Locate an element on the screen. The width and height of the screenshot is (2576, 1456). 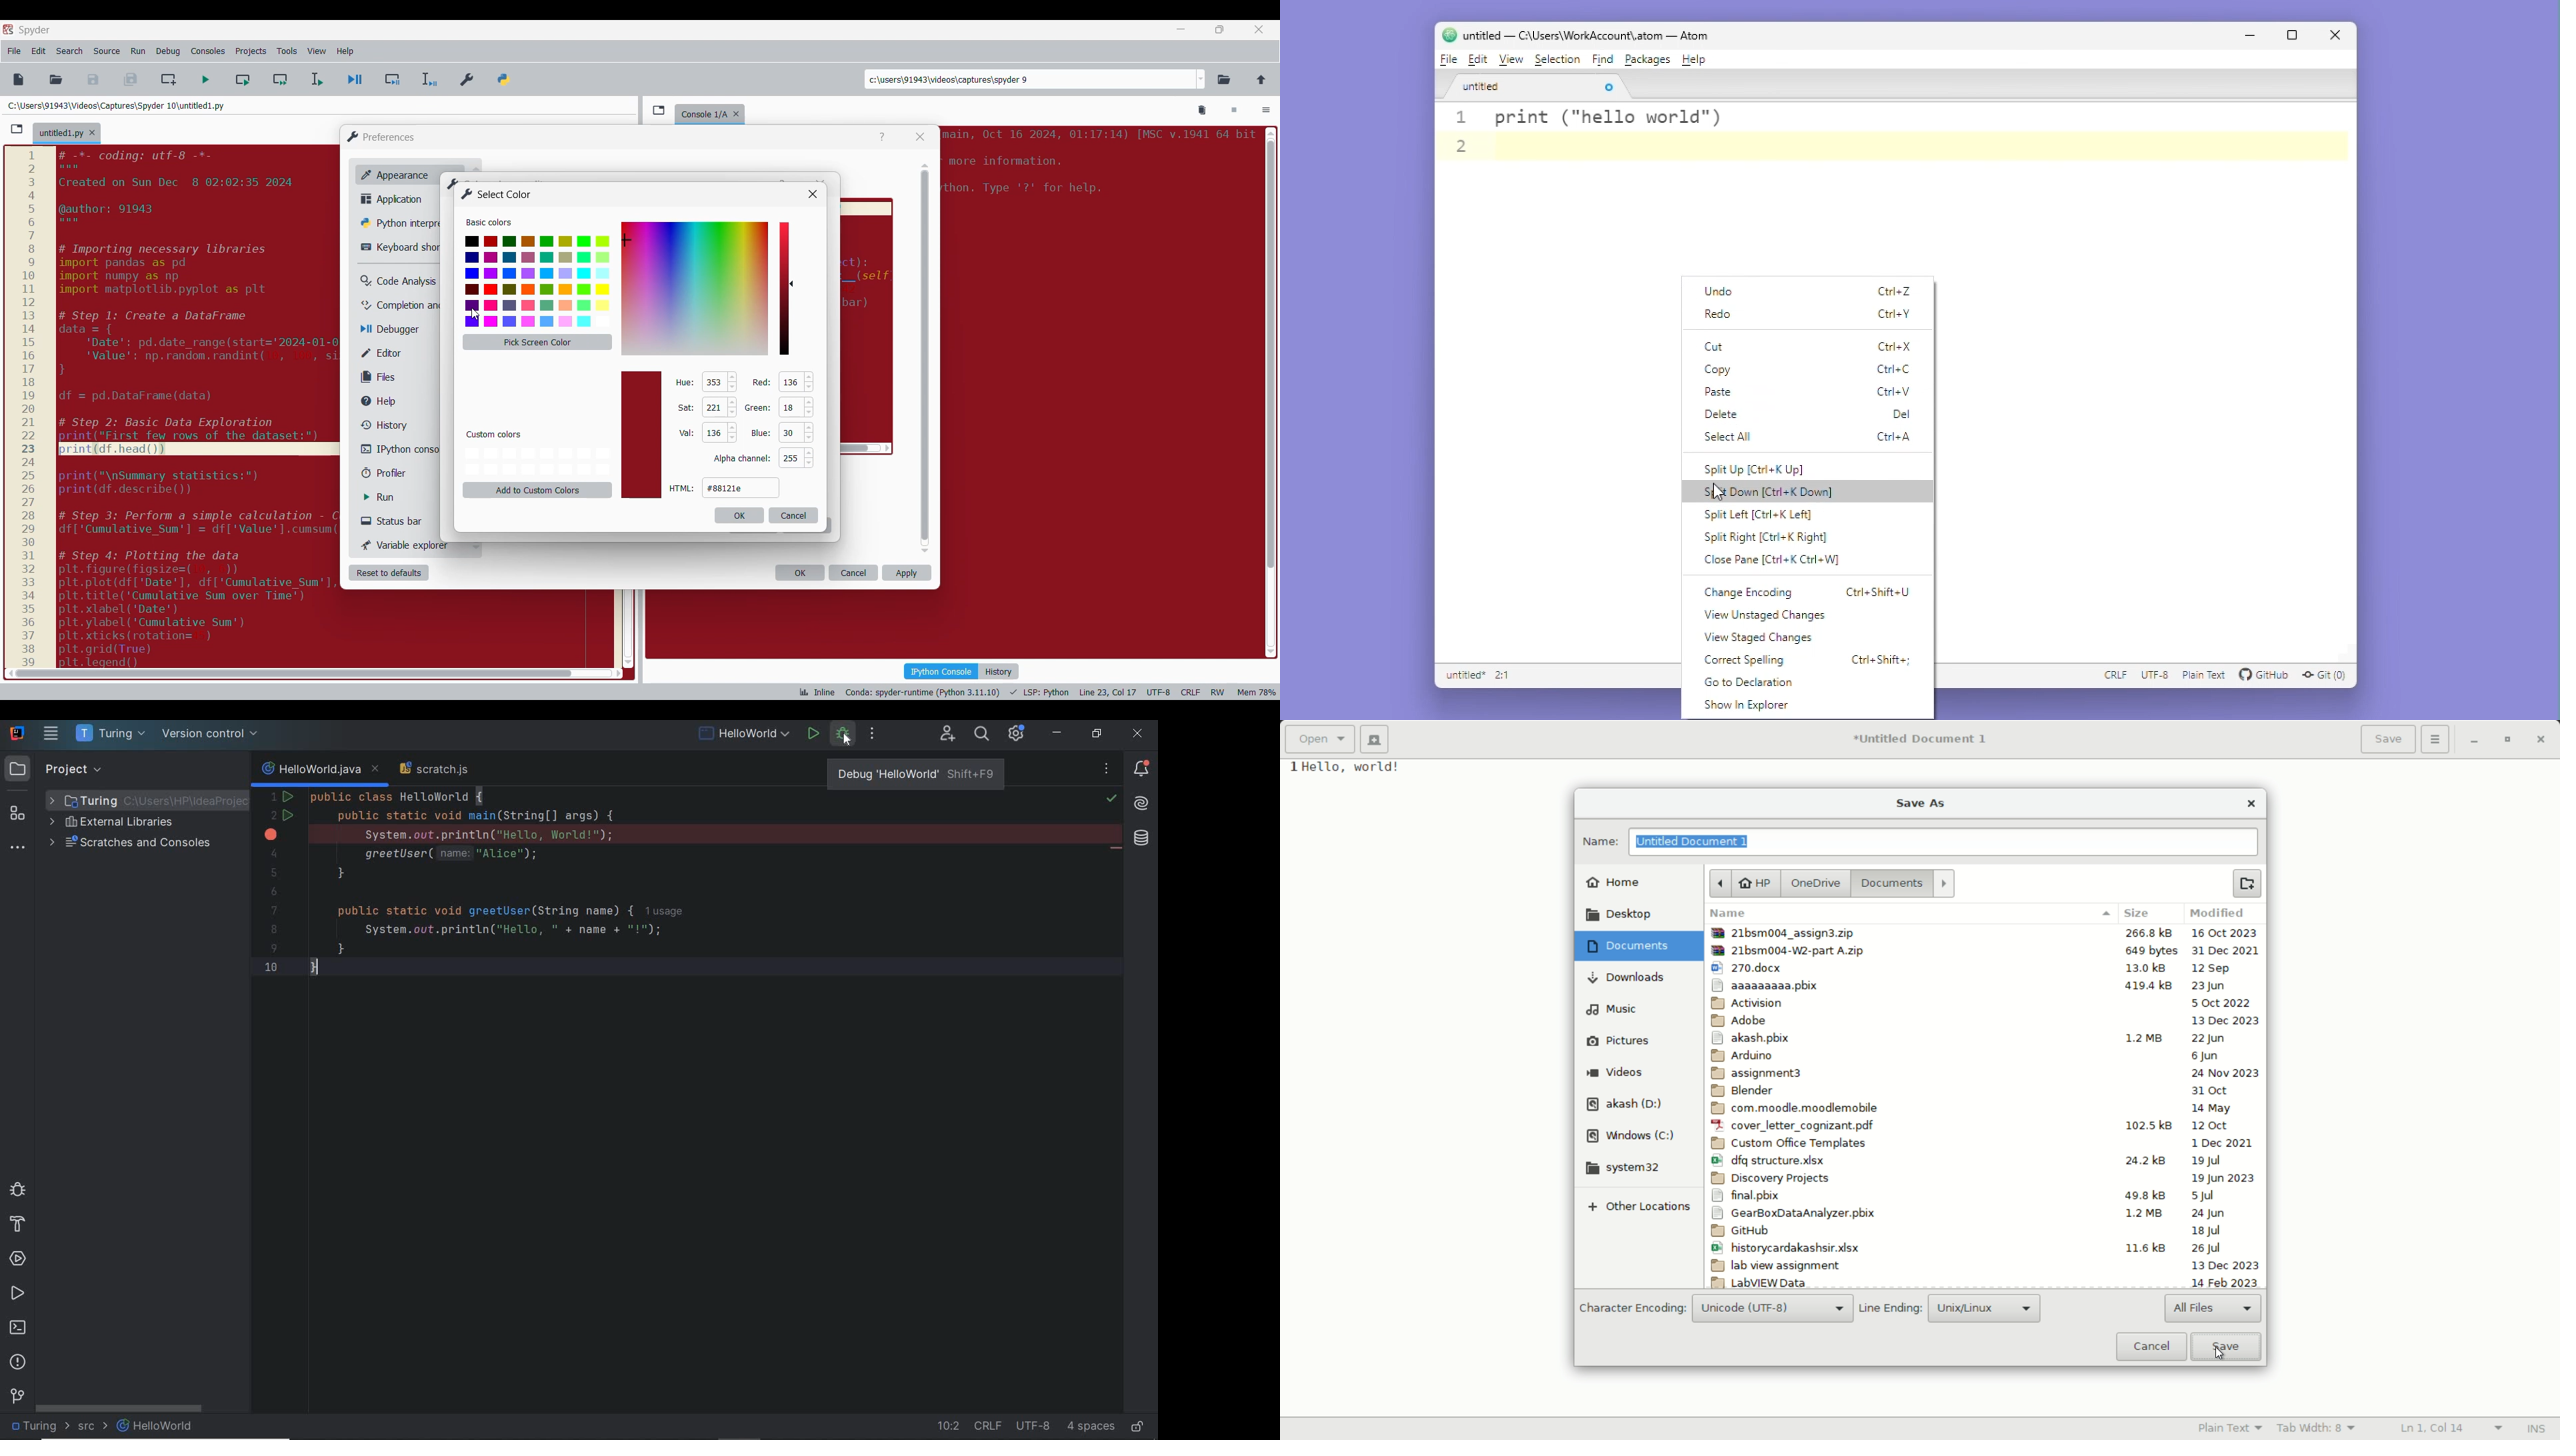
Current tab is located at coordinates (61, 134).